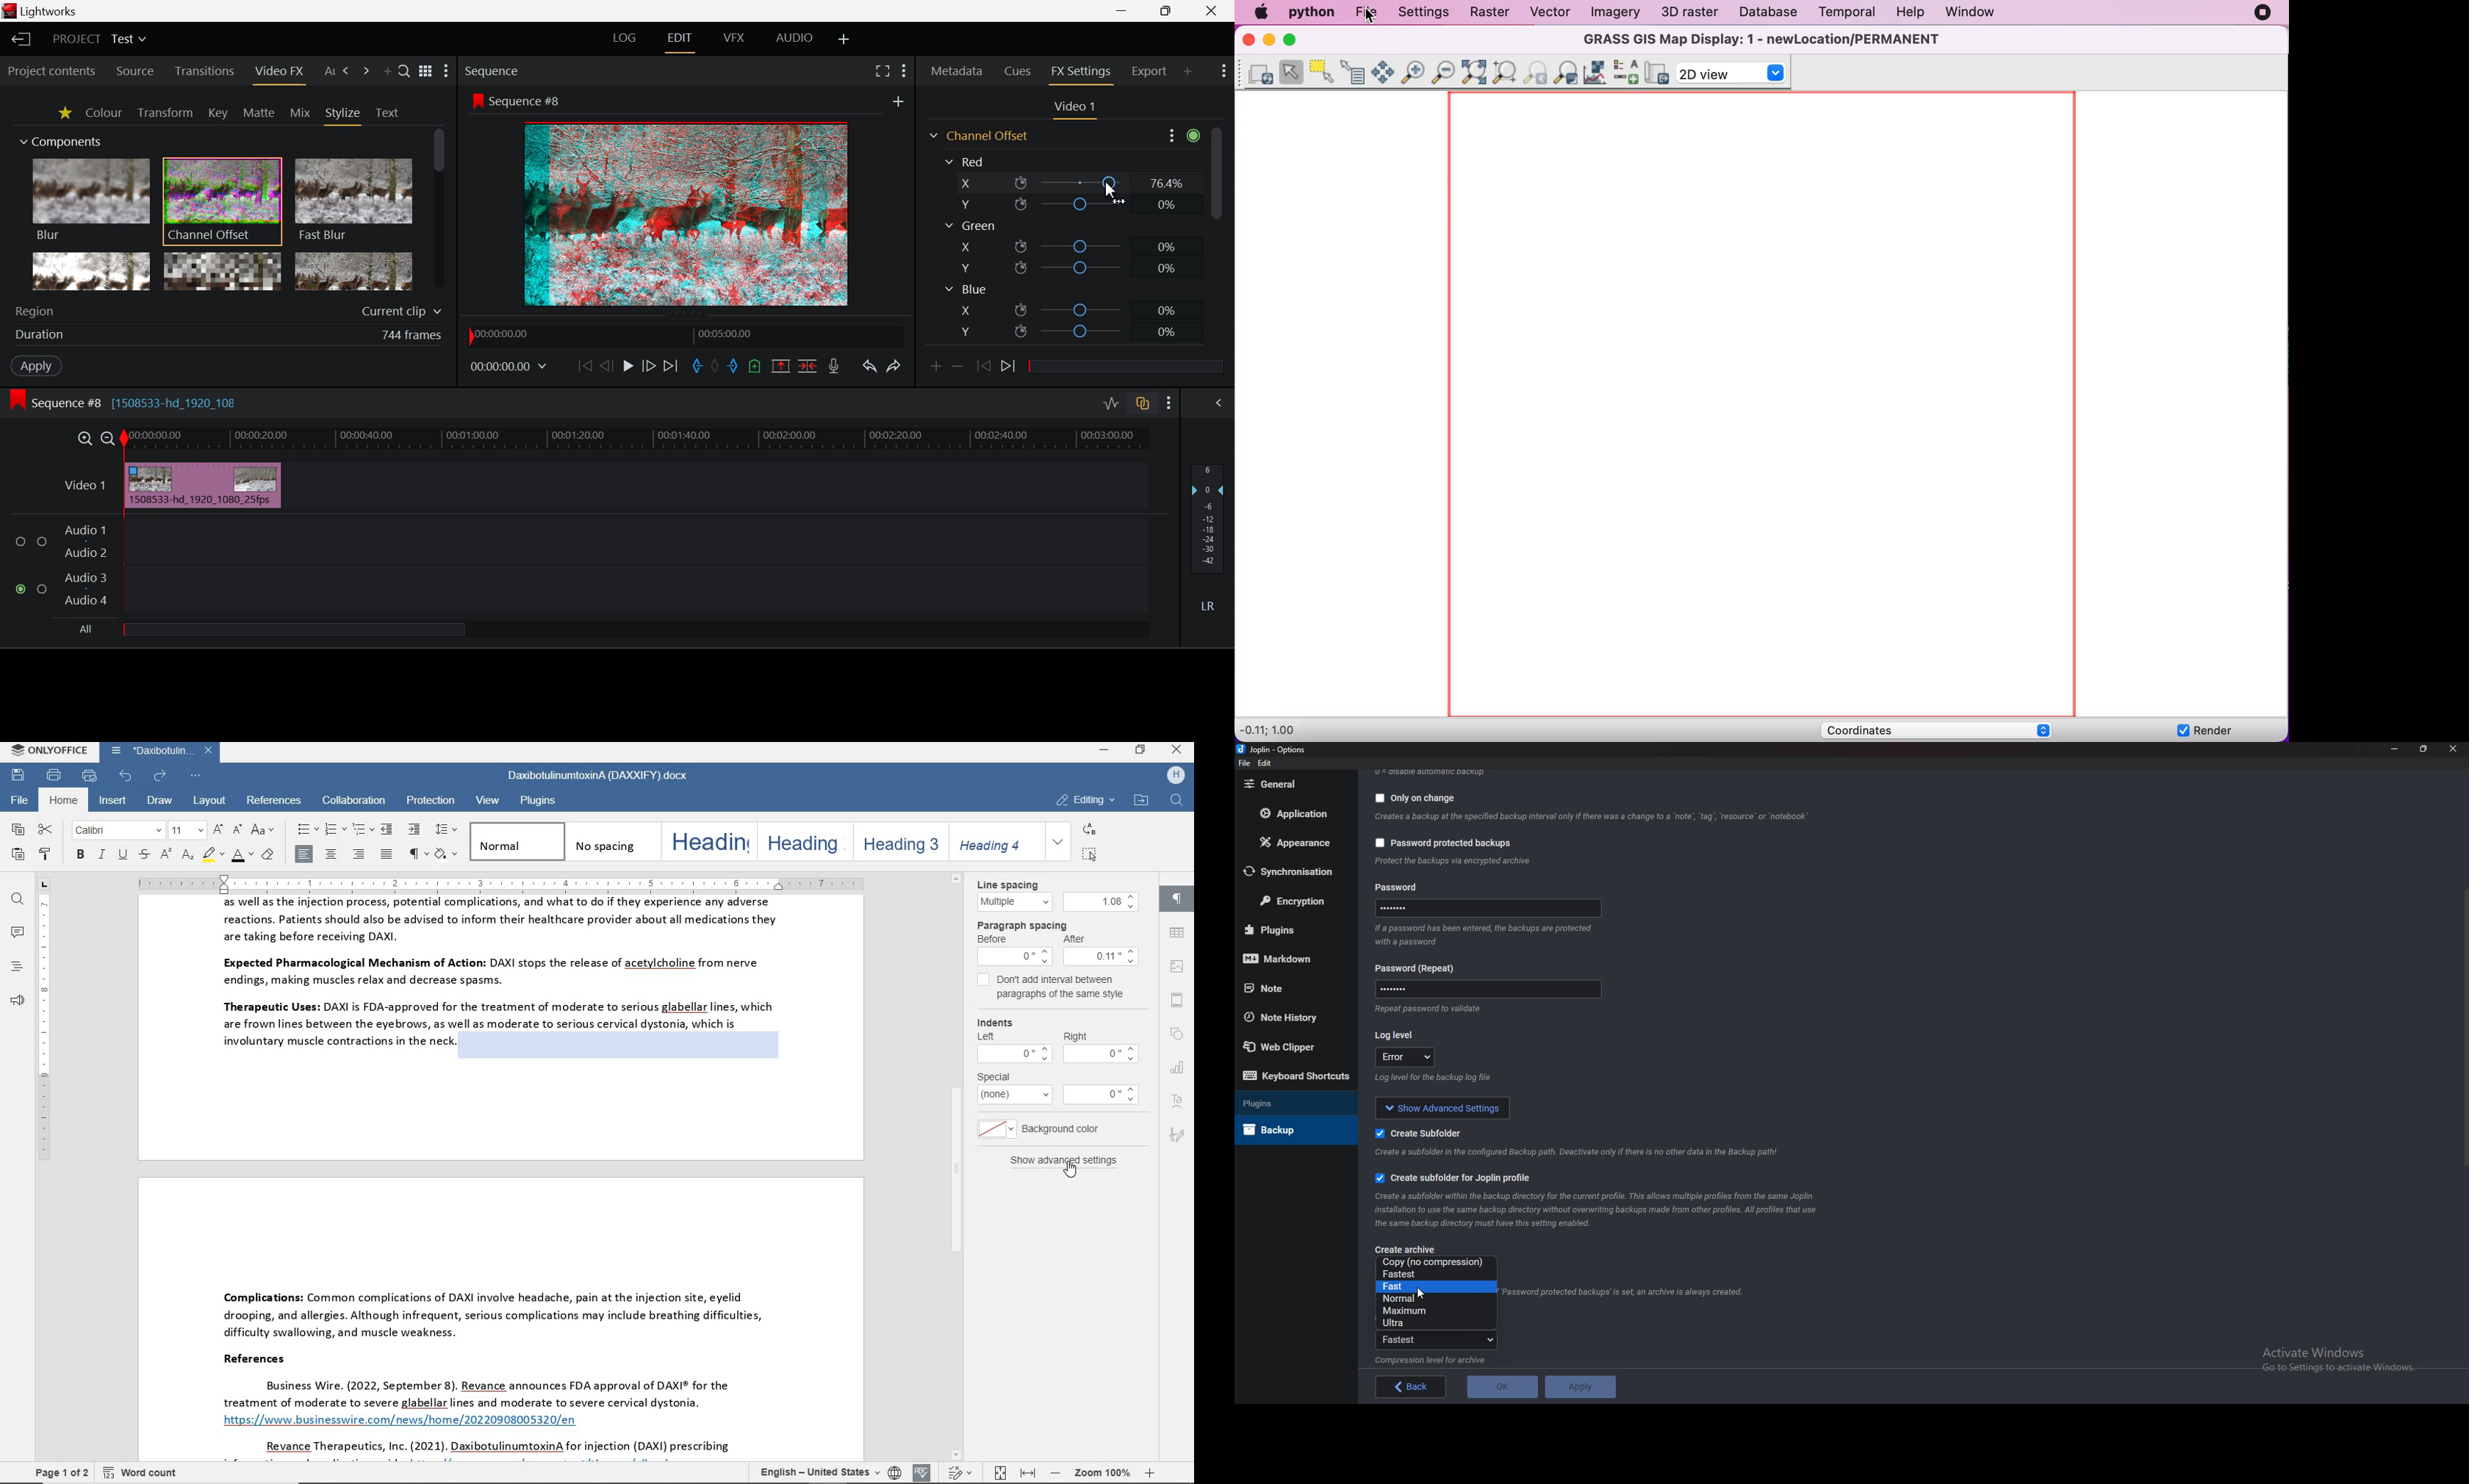  What do you see at coordinates (1503, 1386) in the screenshot?
I see `o K` at bounding box center [1503, 1386].